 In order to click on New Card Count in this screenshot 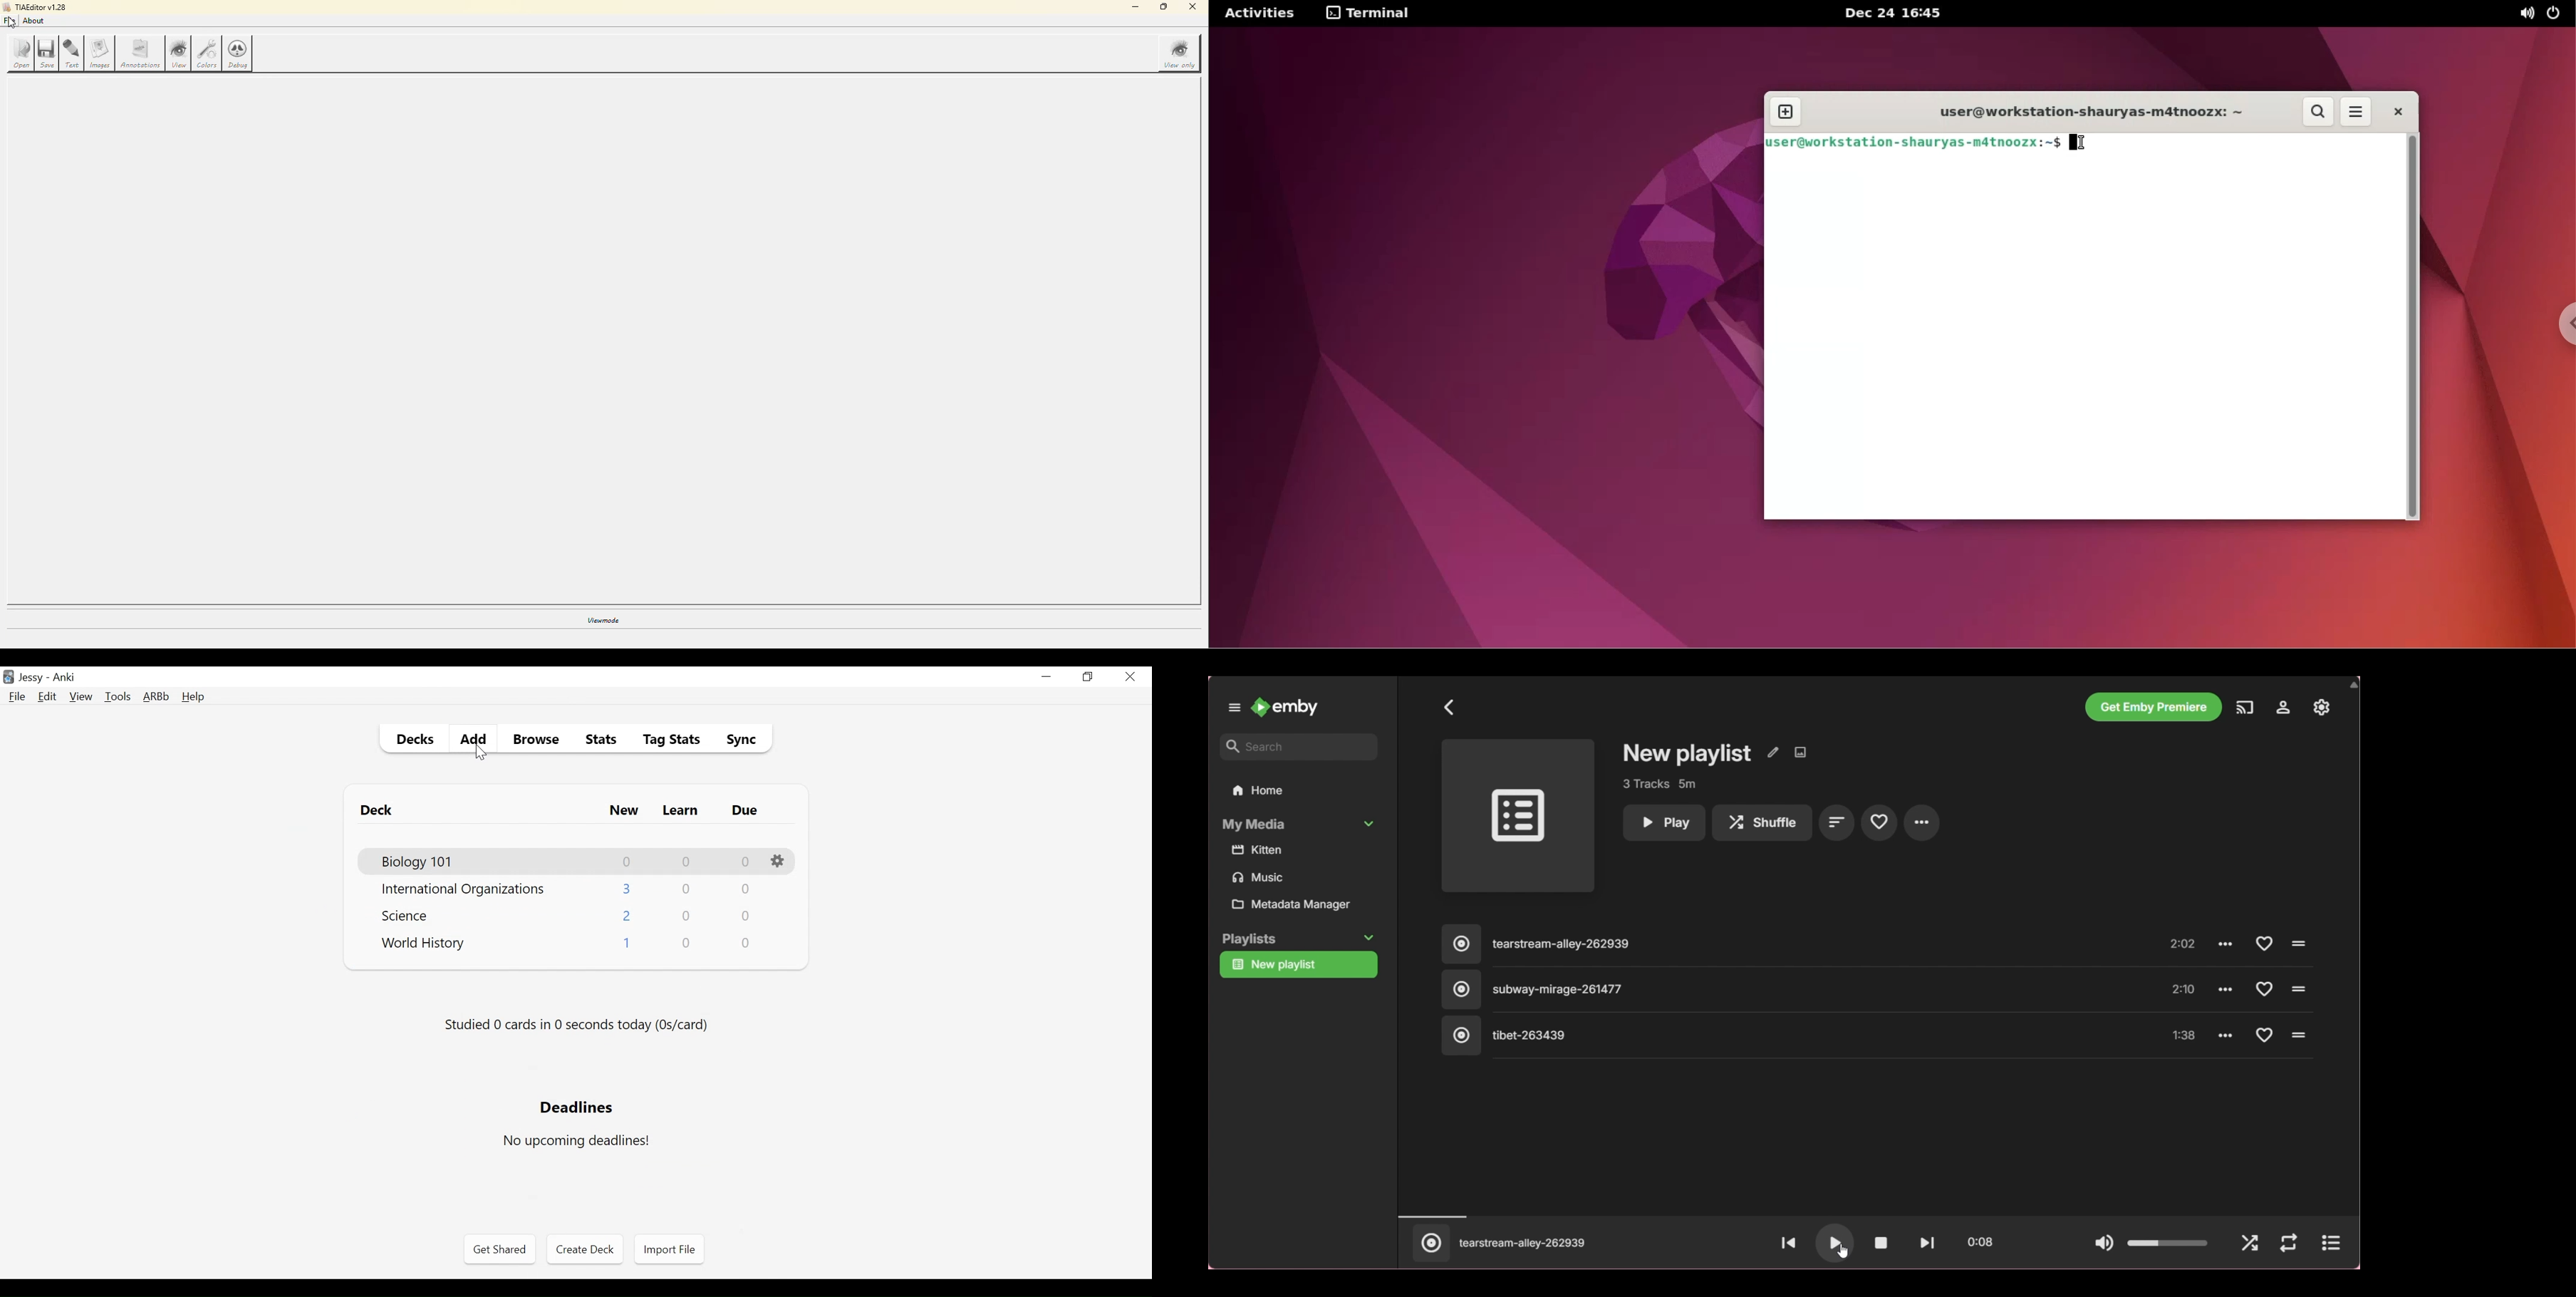, I will do `click(626, 945)`.